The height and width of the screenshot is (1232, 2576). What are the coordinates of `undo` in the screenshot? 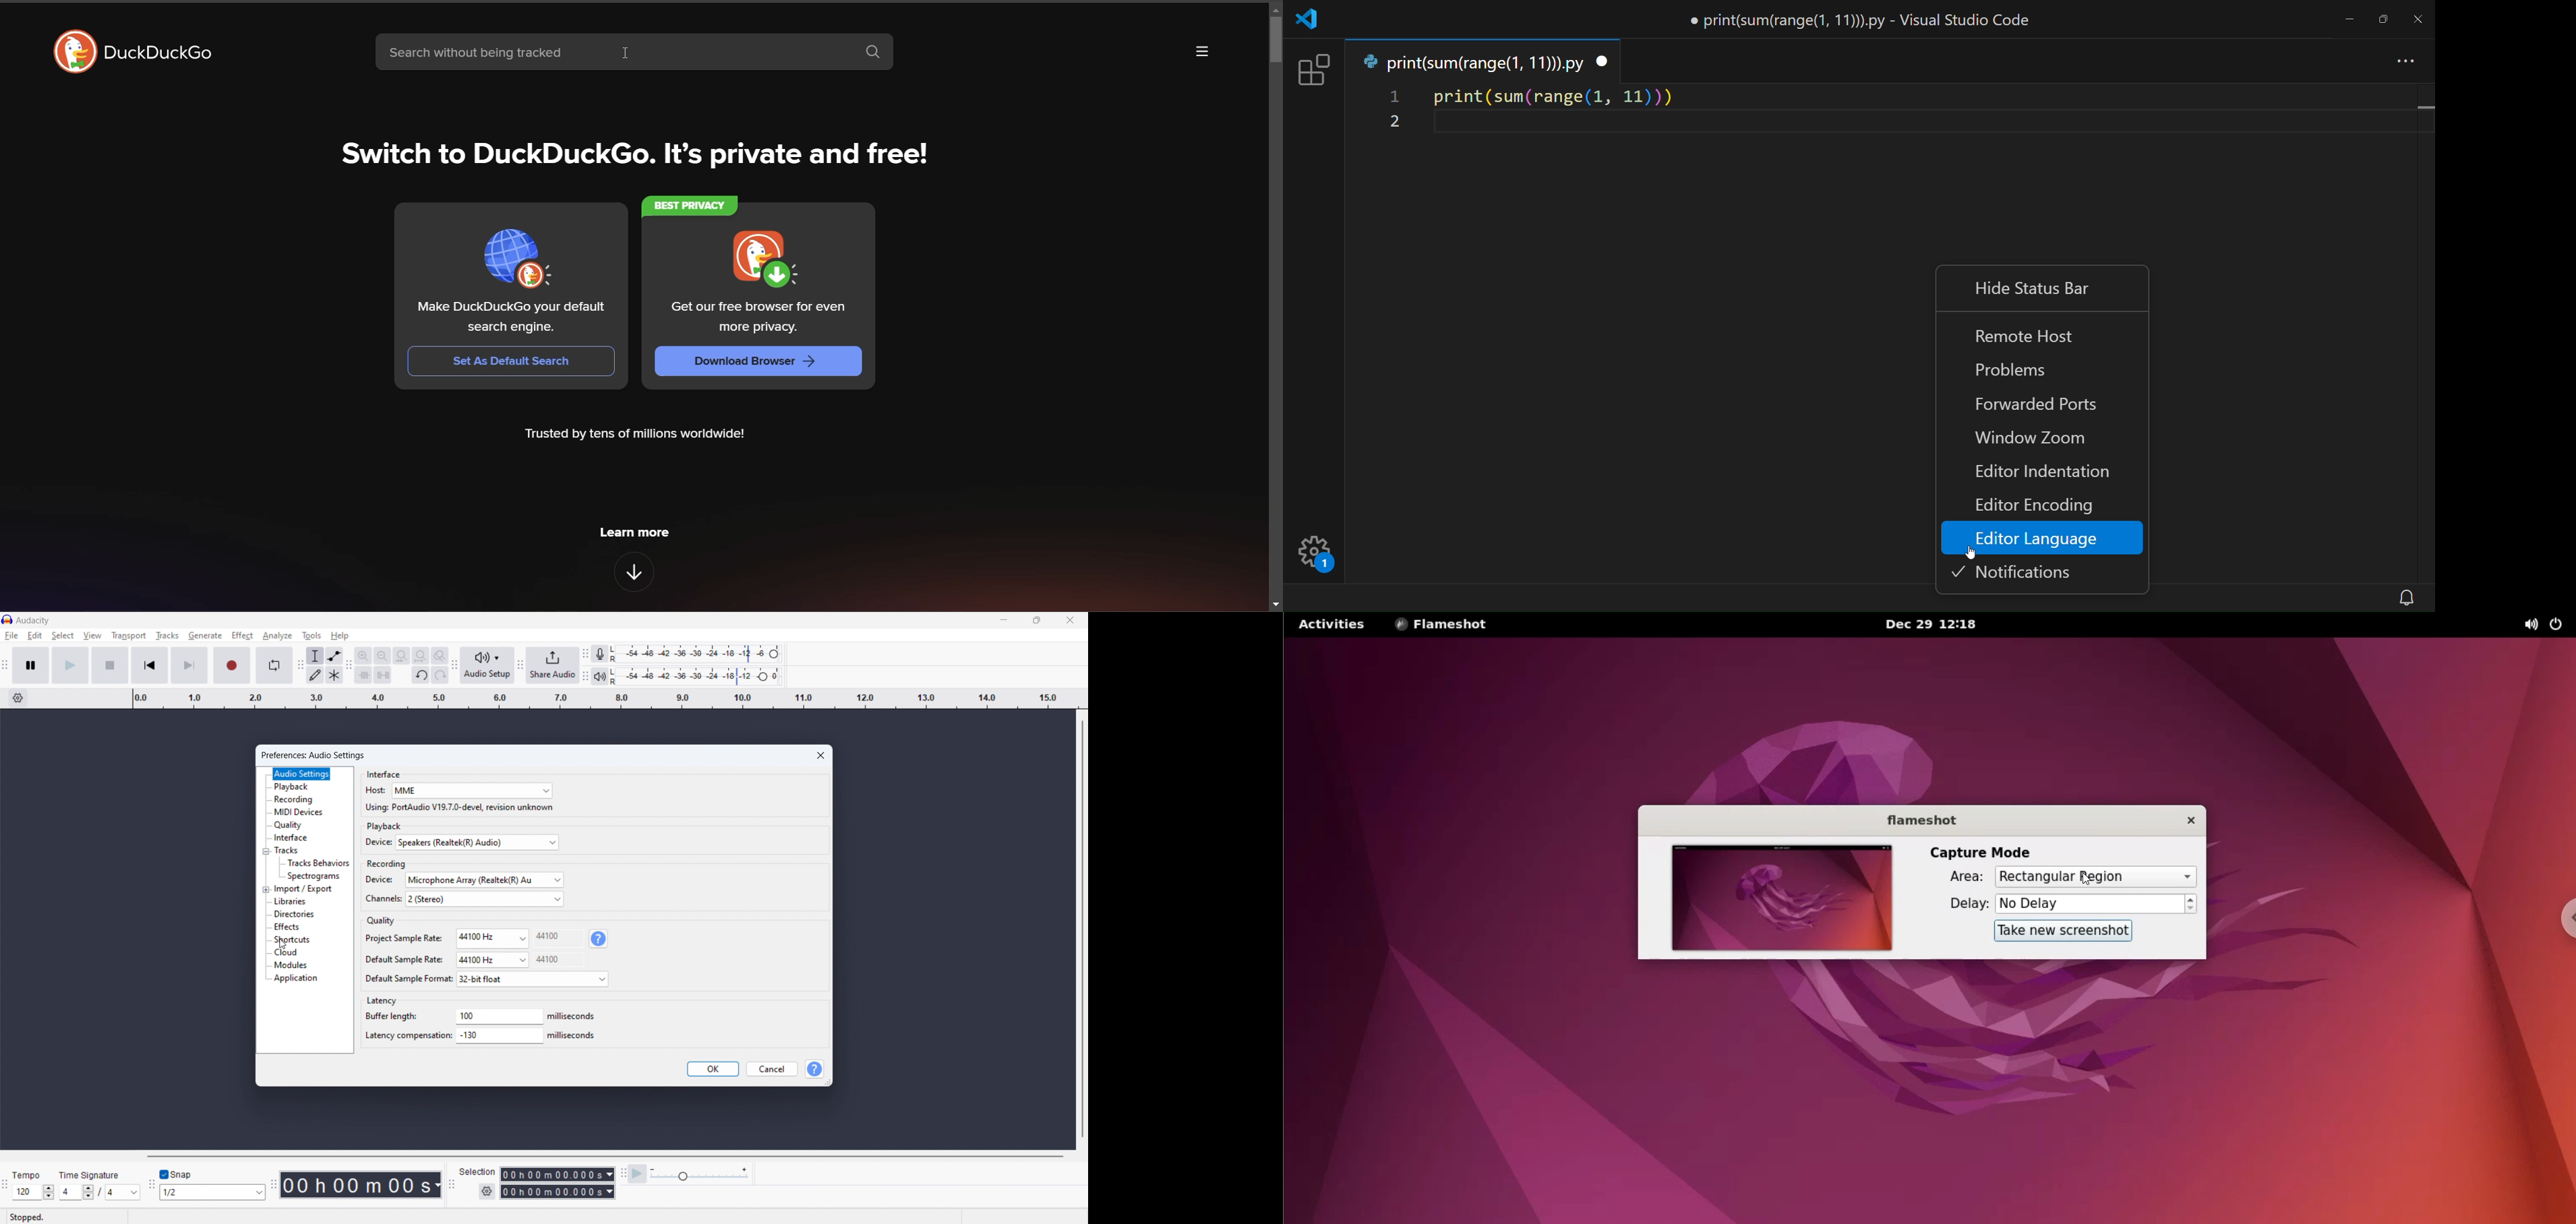 It's located at (421, 675).